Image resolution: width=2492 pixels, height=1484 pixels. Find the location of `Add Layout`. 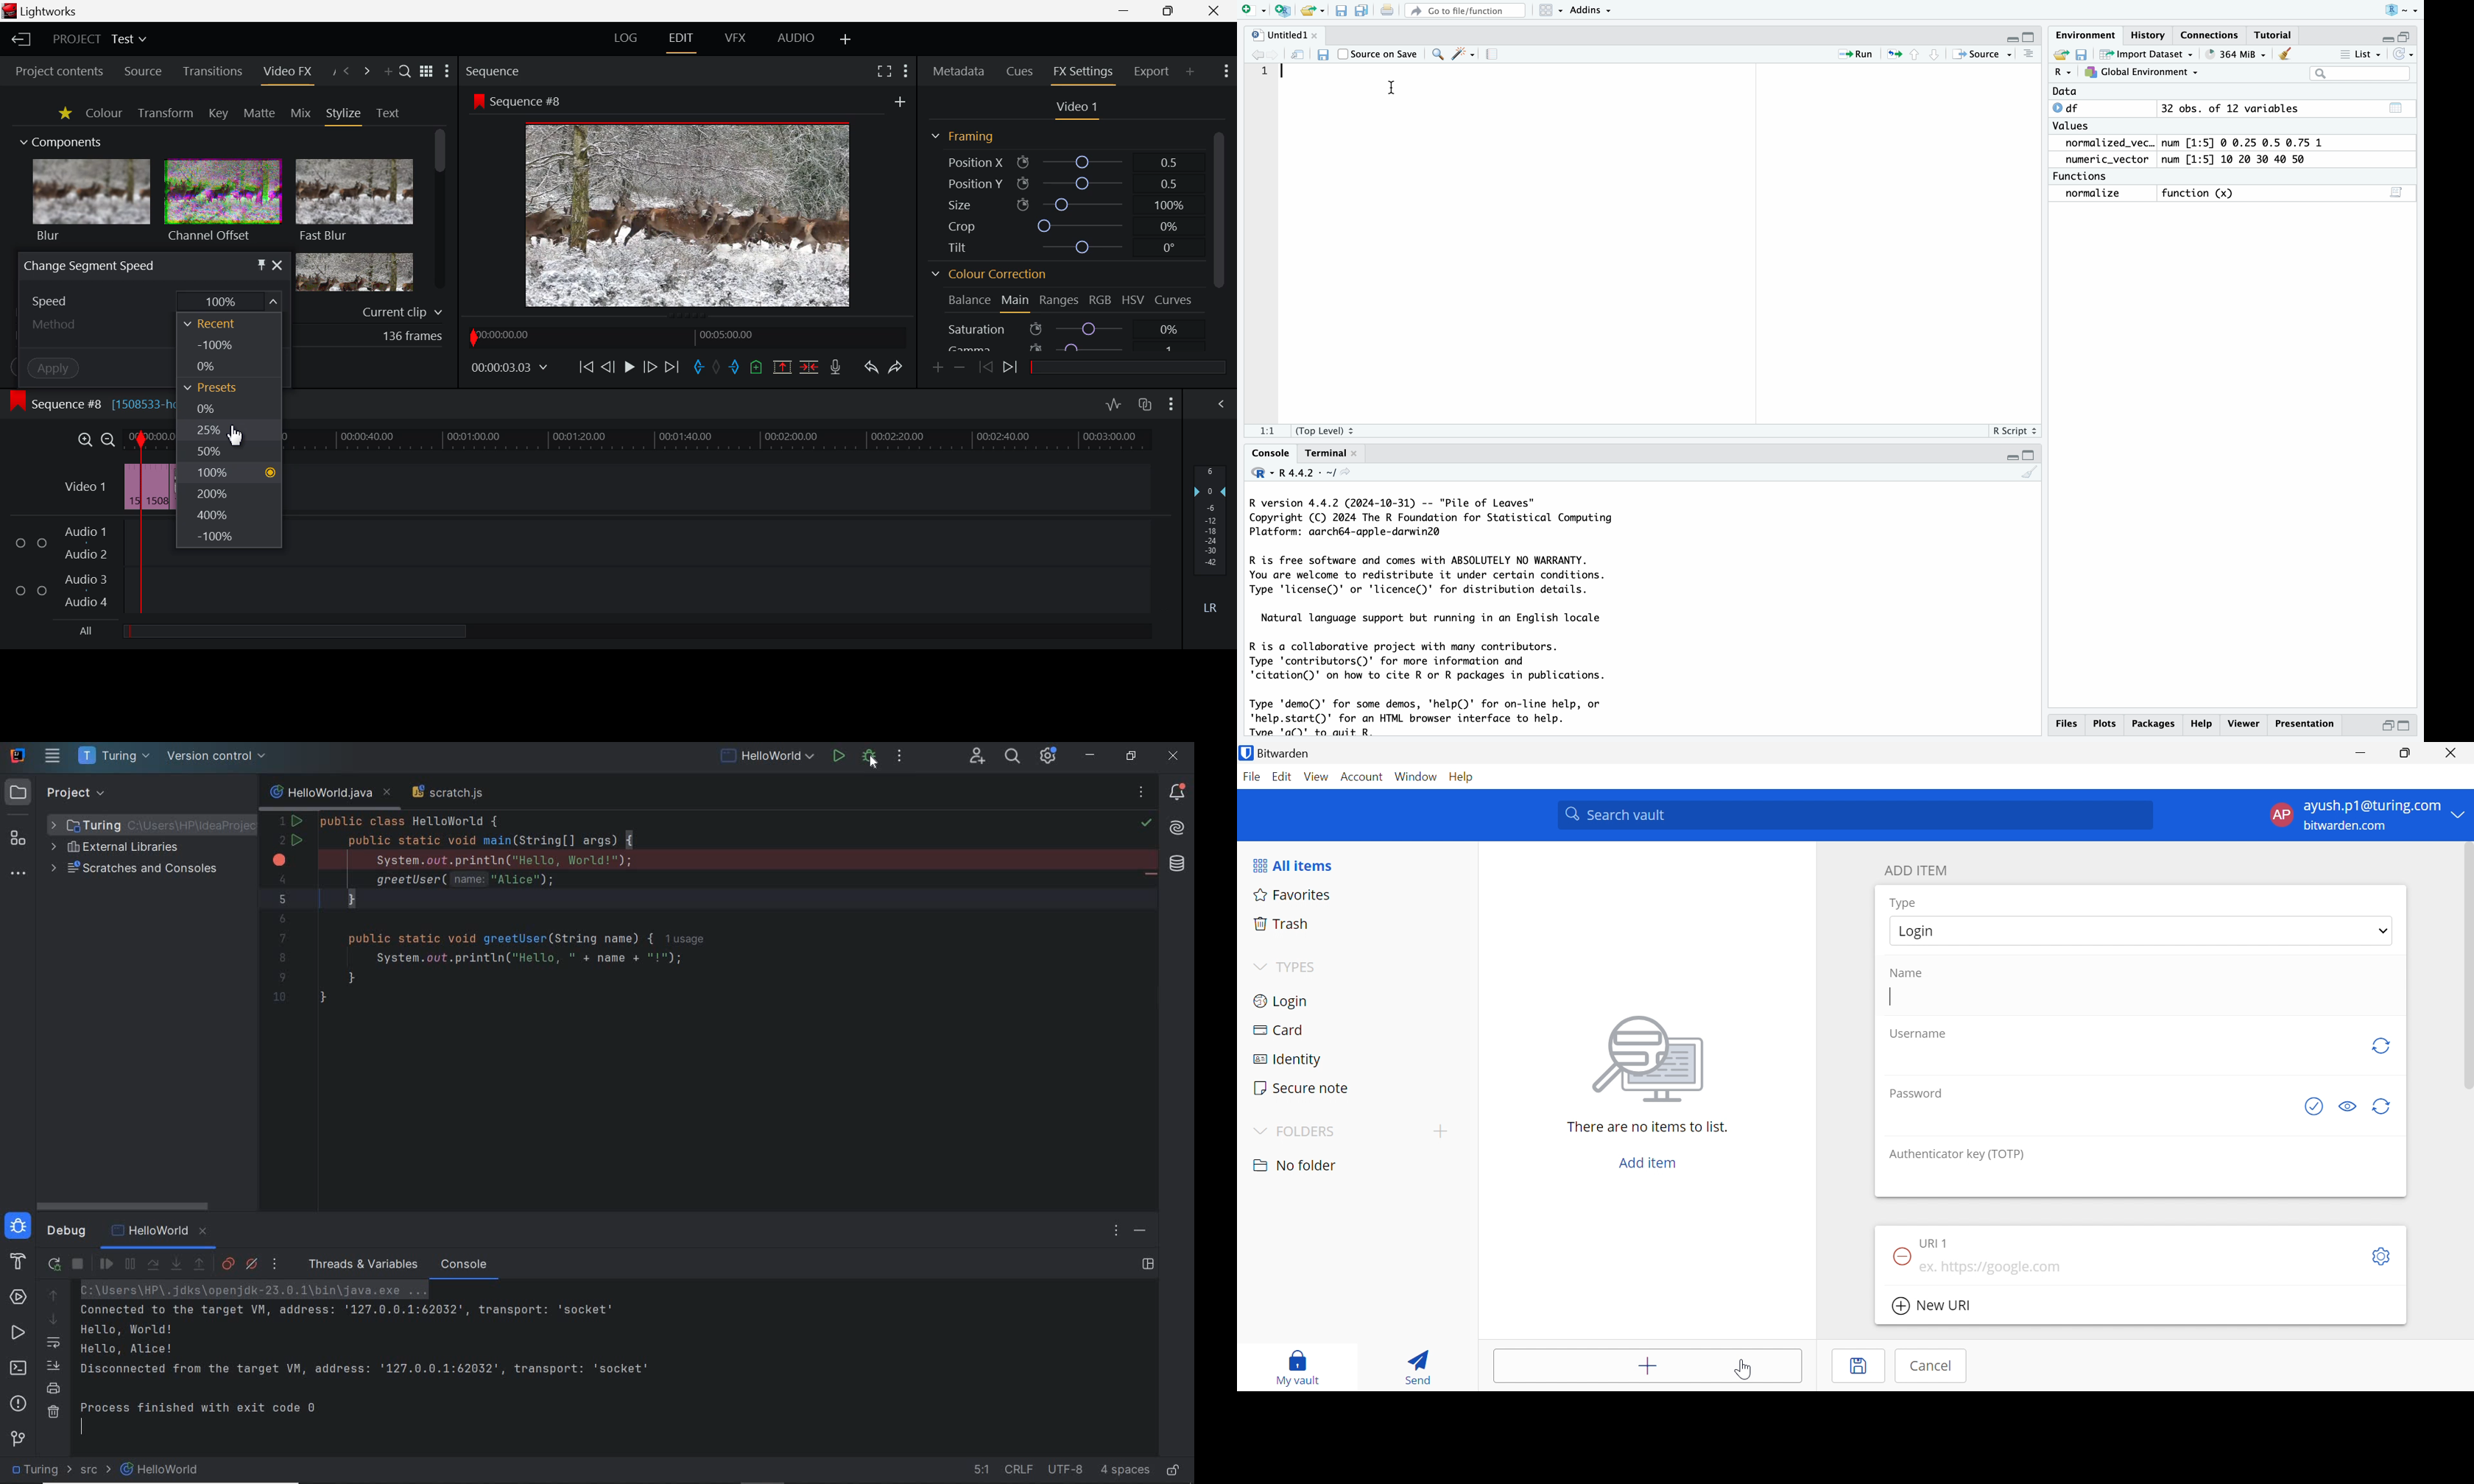

Add Layout is located at coordinates (844, 39).